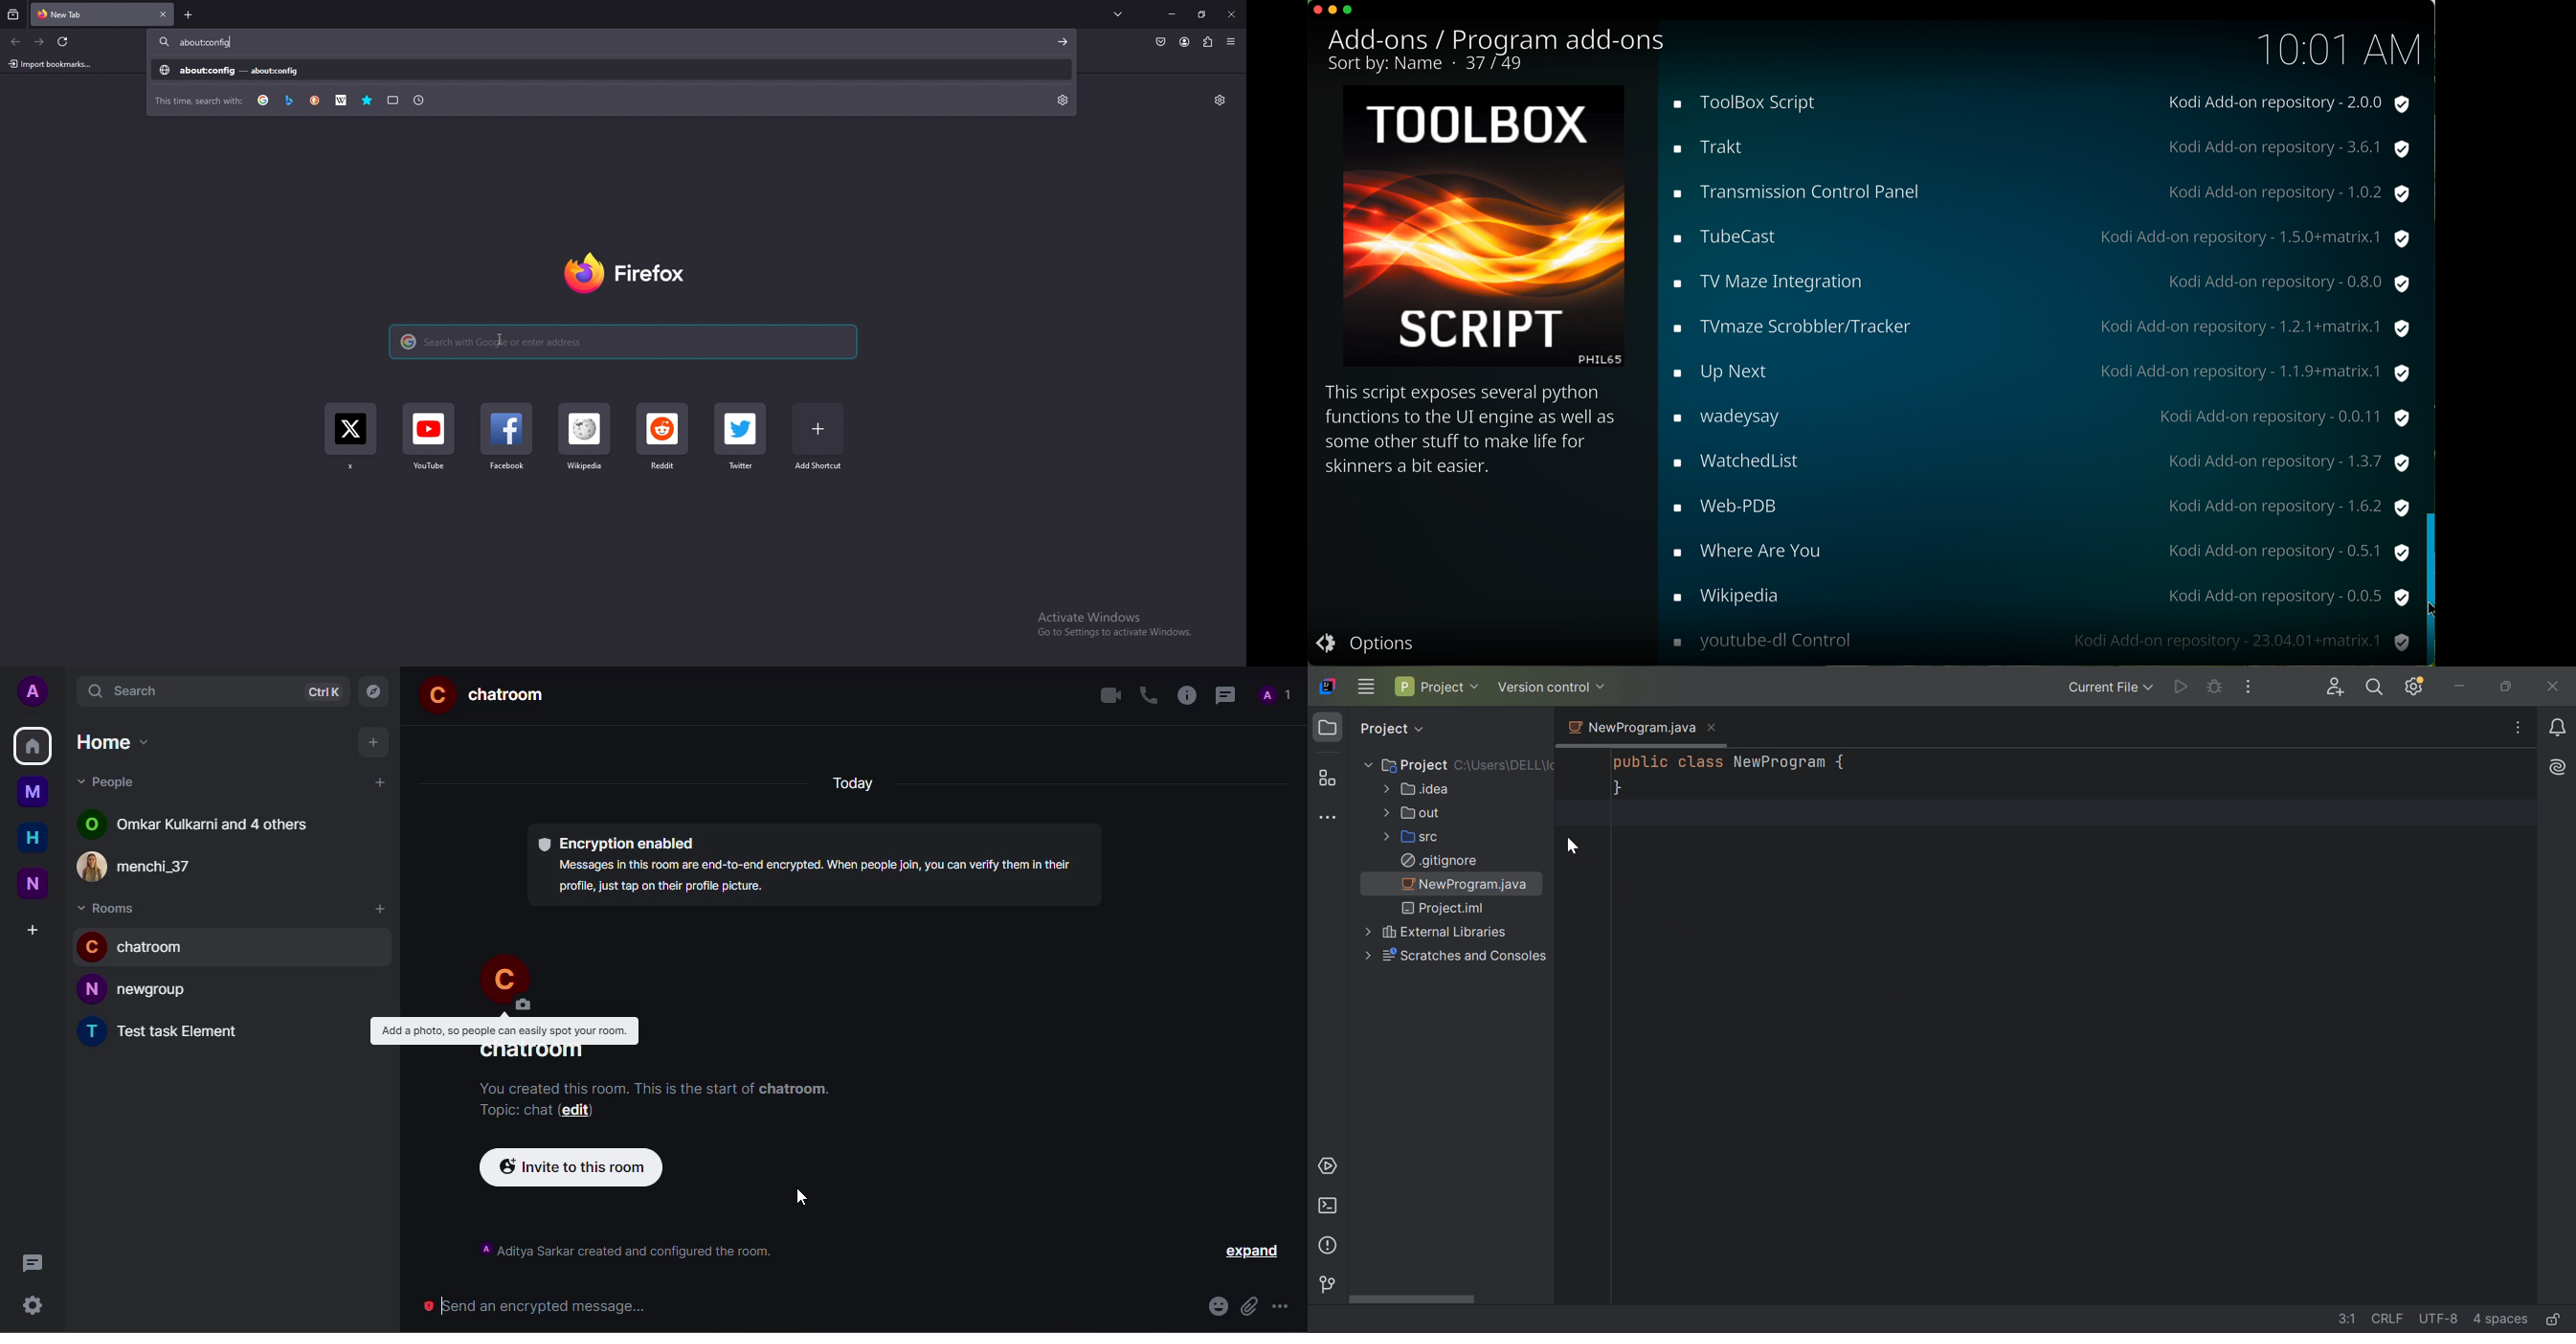  I want to click on watchedlist, so click(2041, 462).